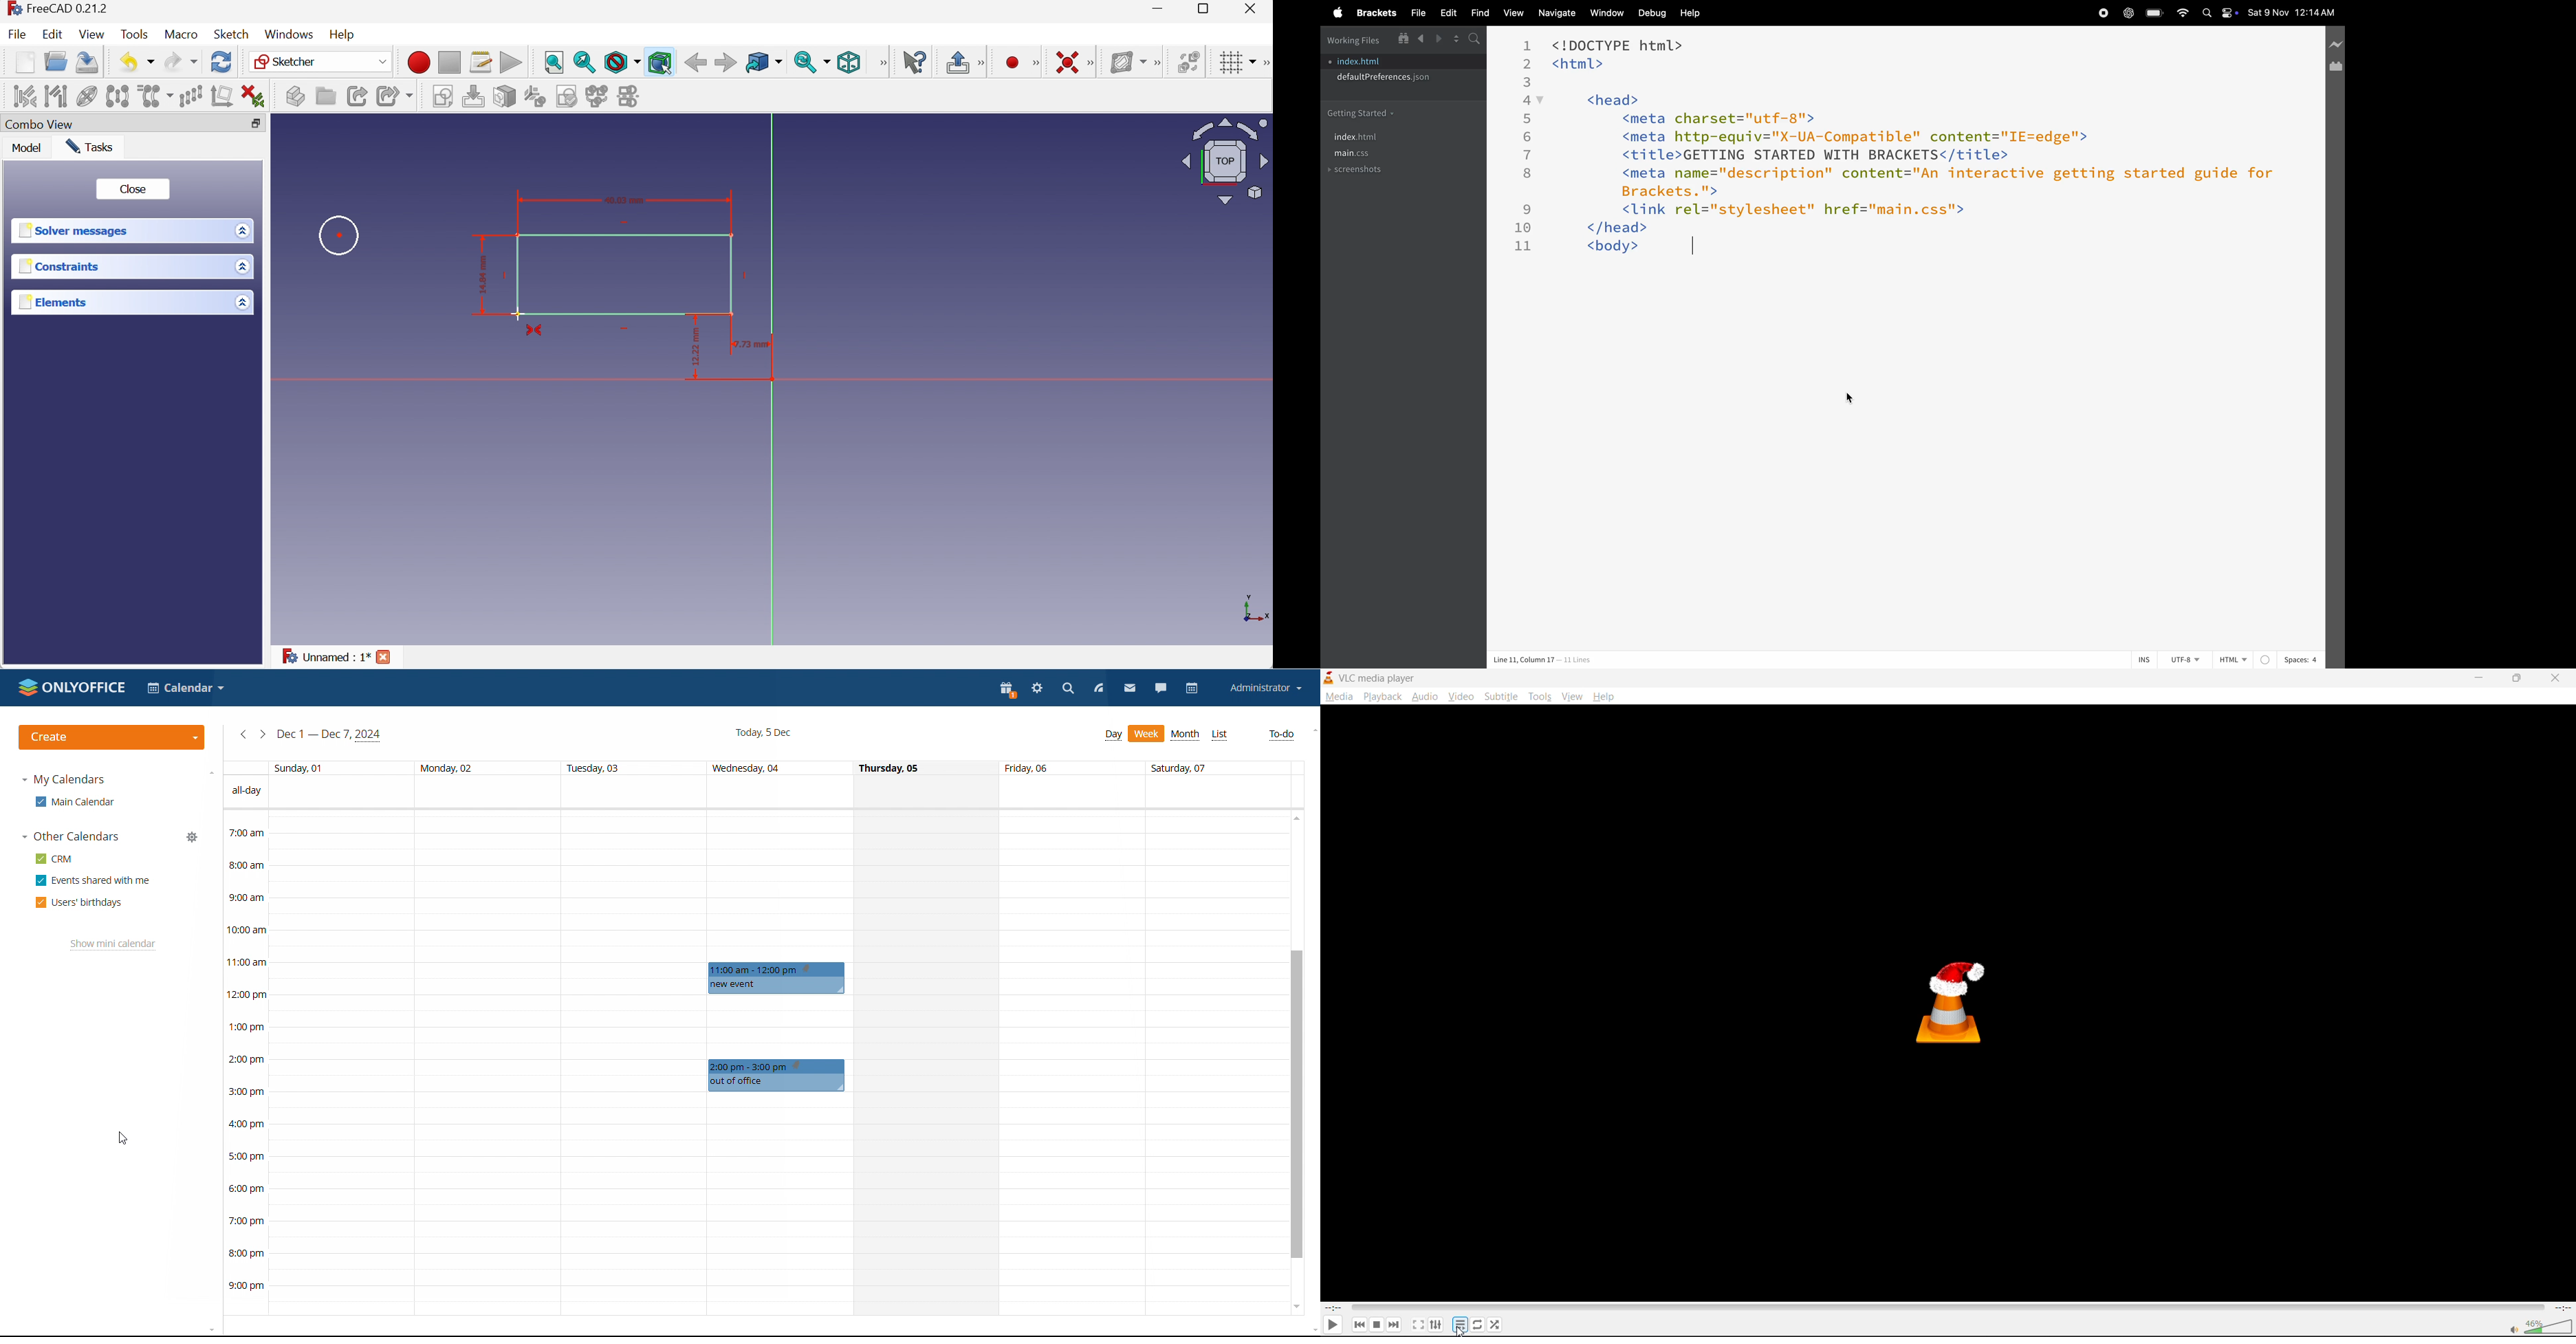  What do you see at coordinates (2335, 68) in the screenshot?
I see `extension` at bounding box center [2335, 68].